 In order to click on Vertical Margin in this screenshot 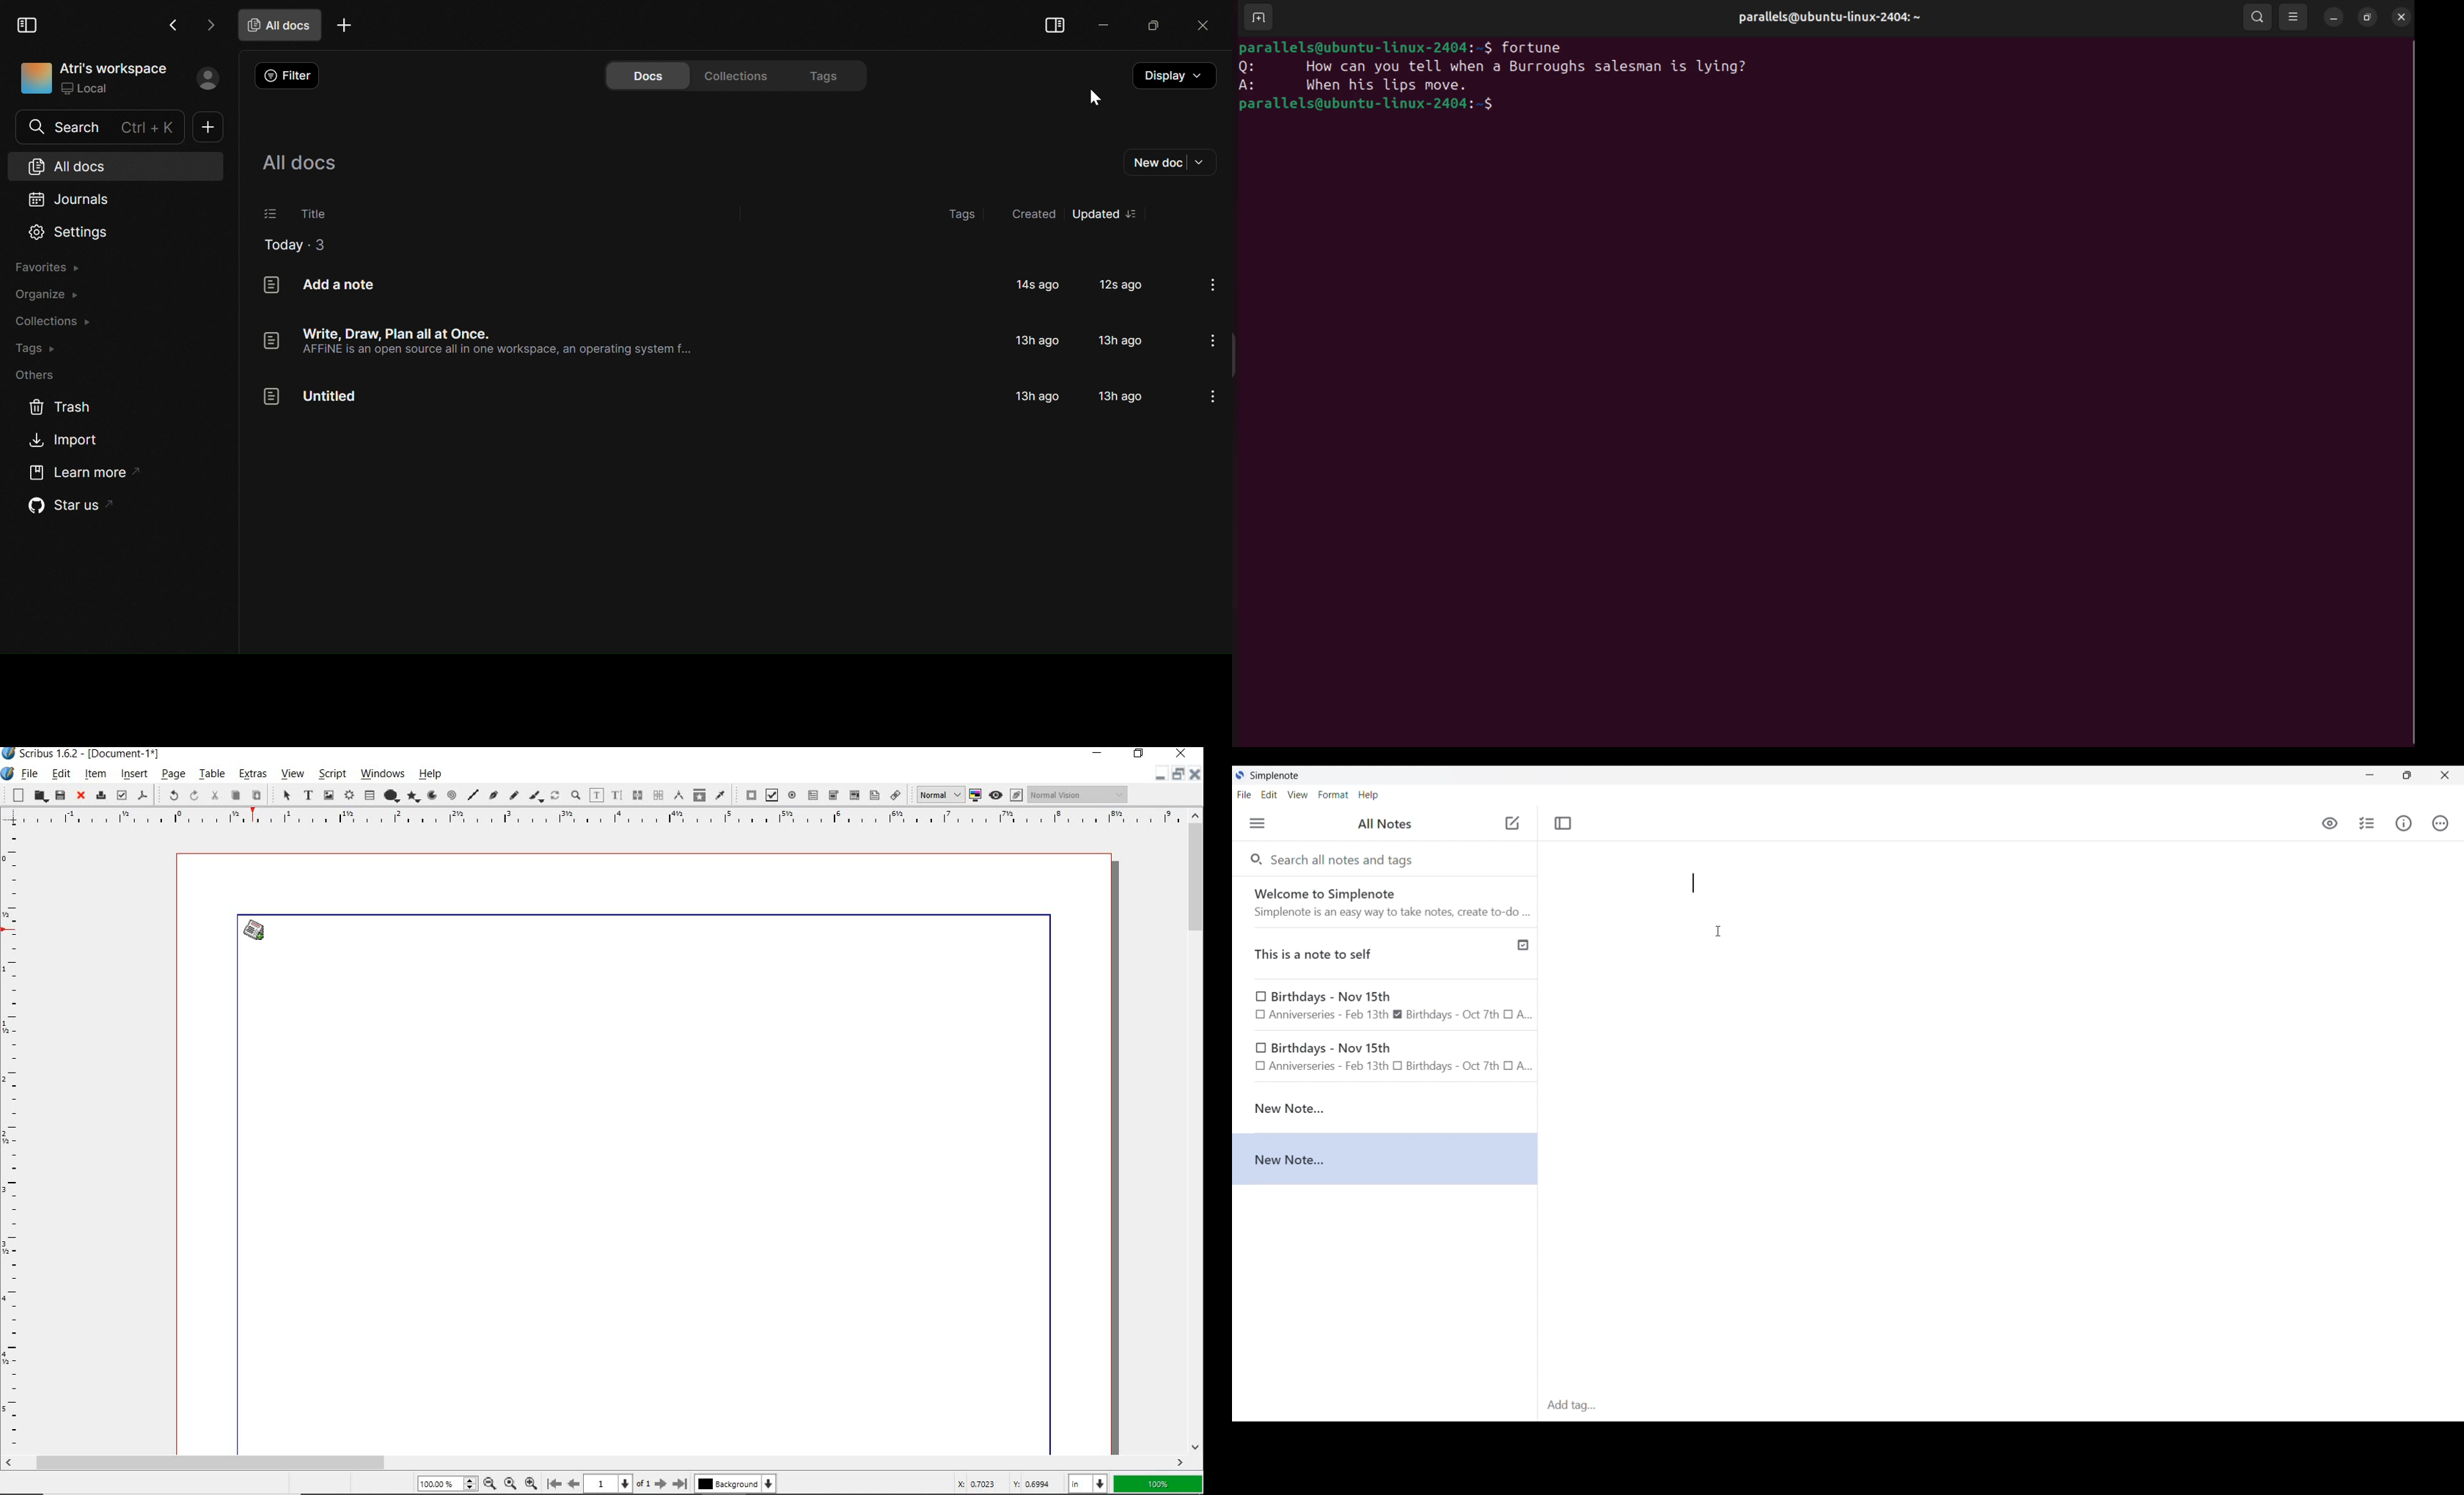, I will do `click(12, 1142)`.